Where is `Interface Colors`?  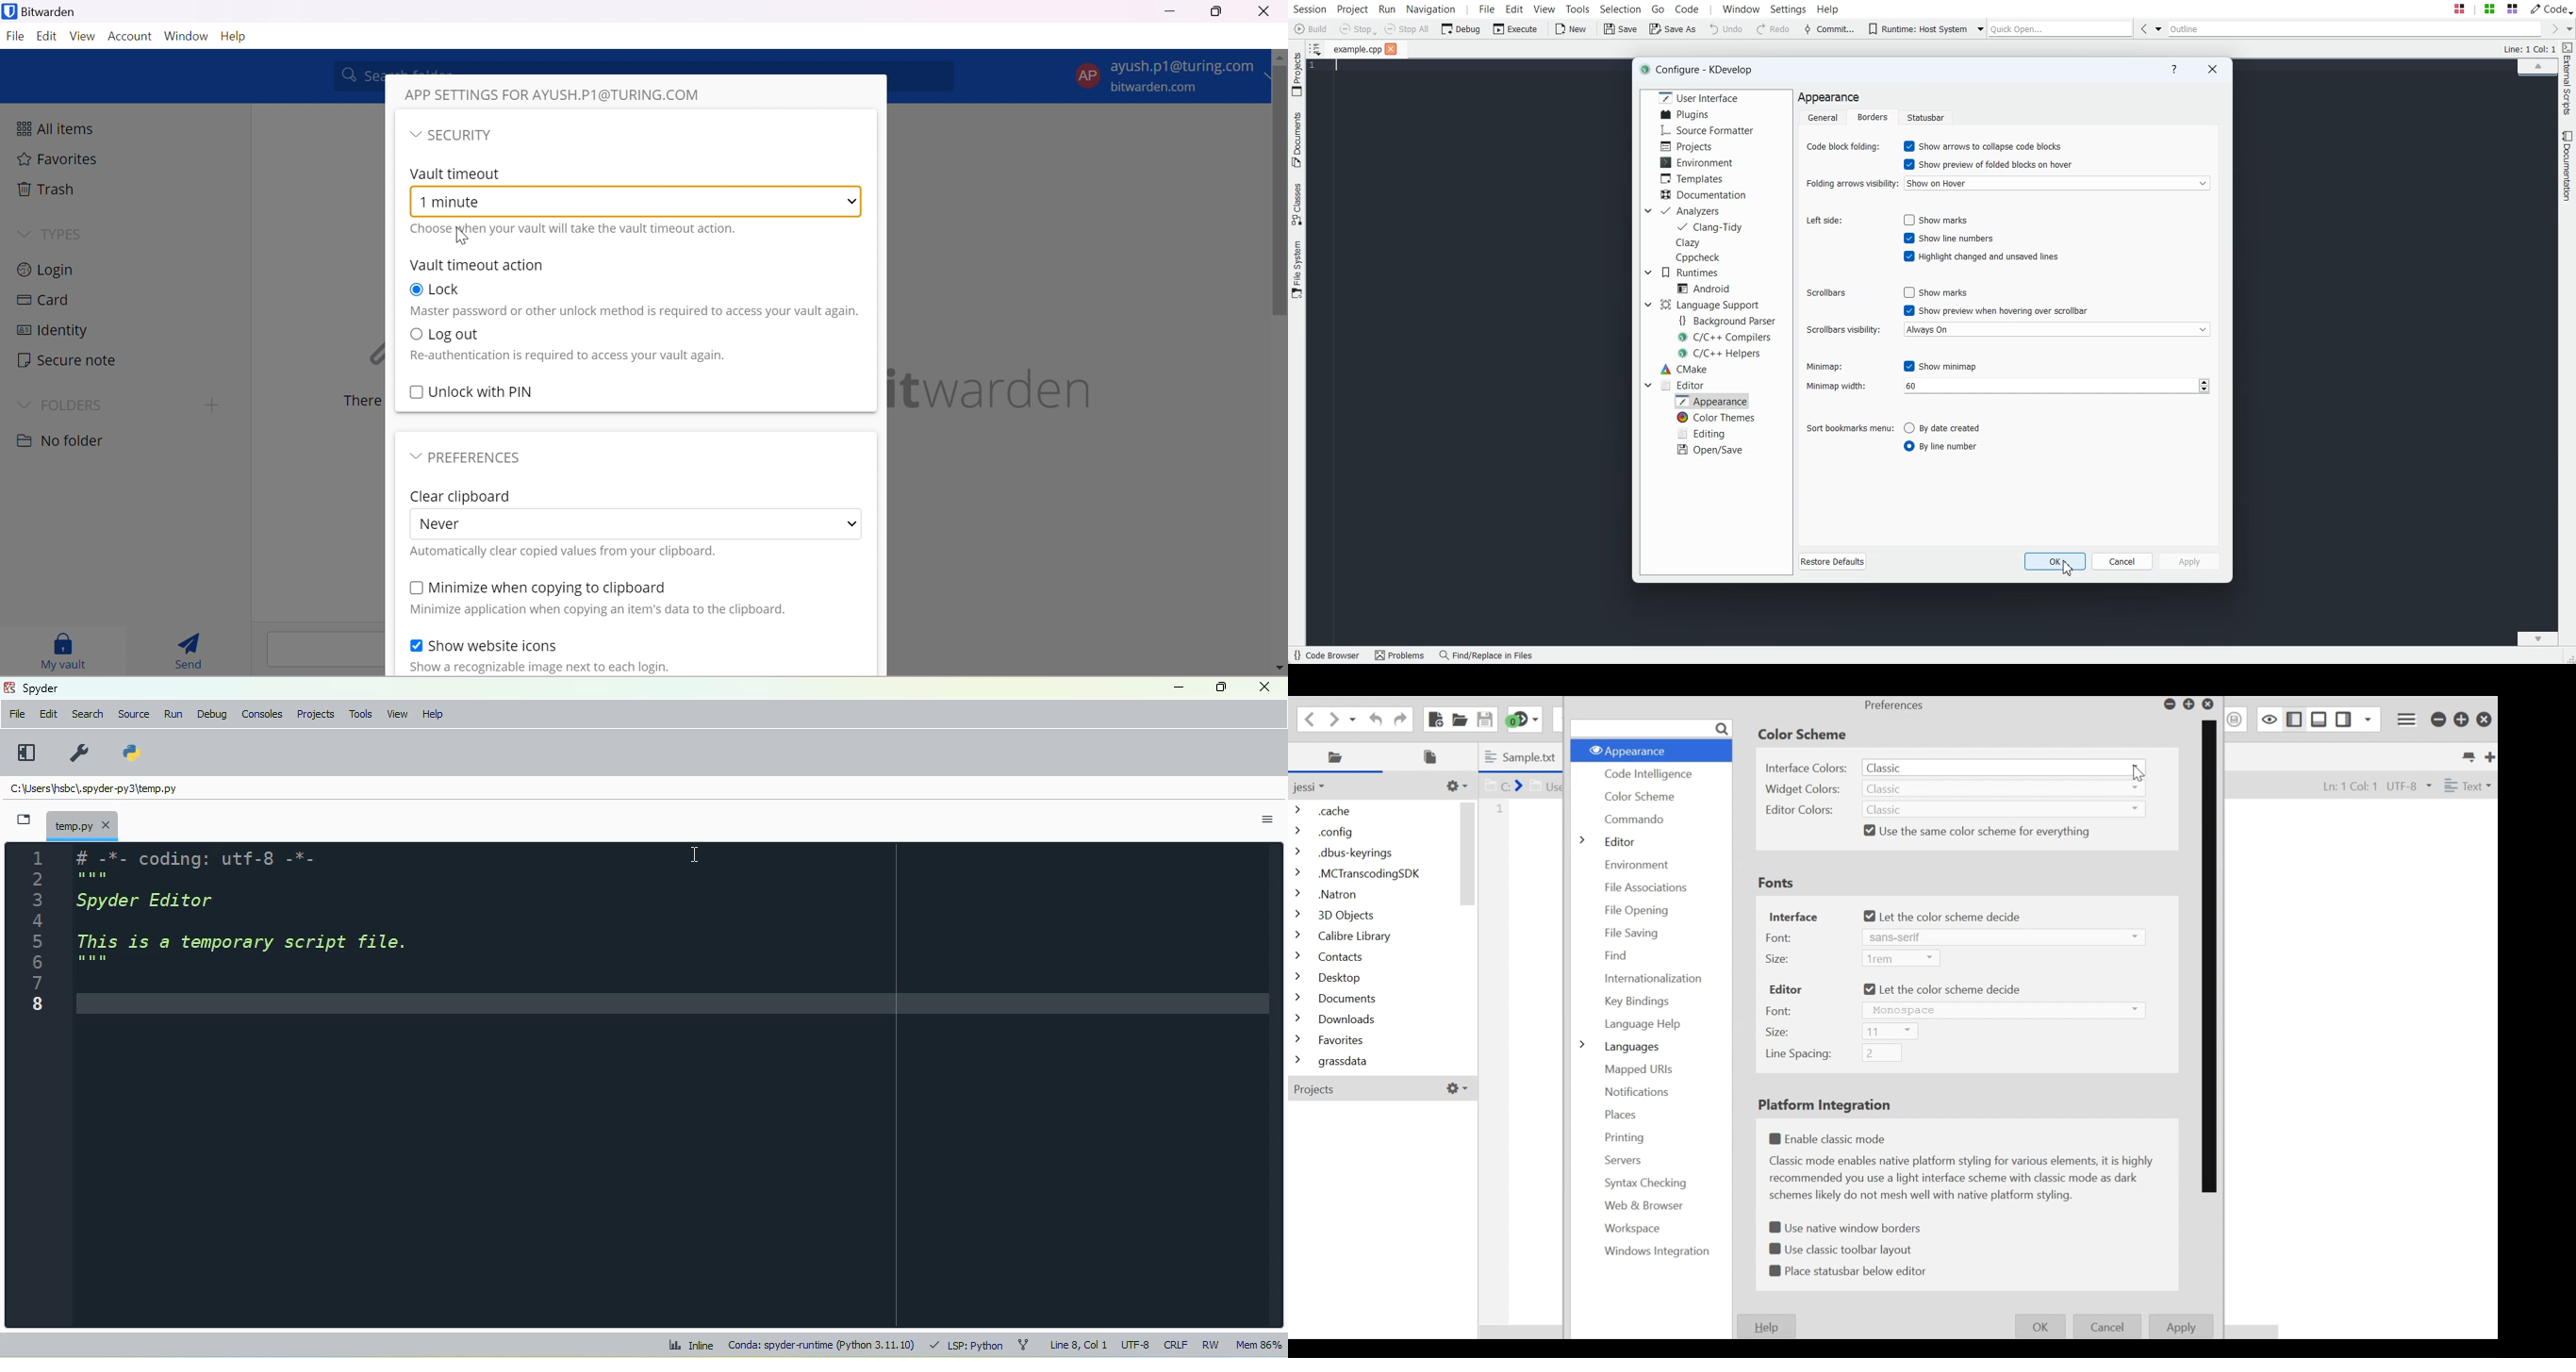
Interface Colors is located at coordinates (1807, 767).